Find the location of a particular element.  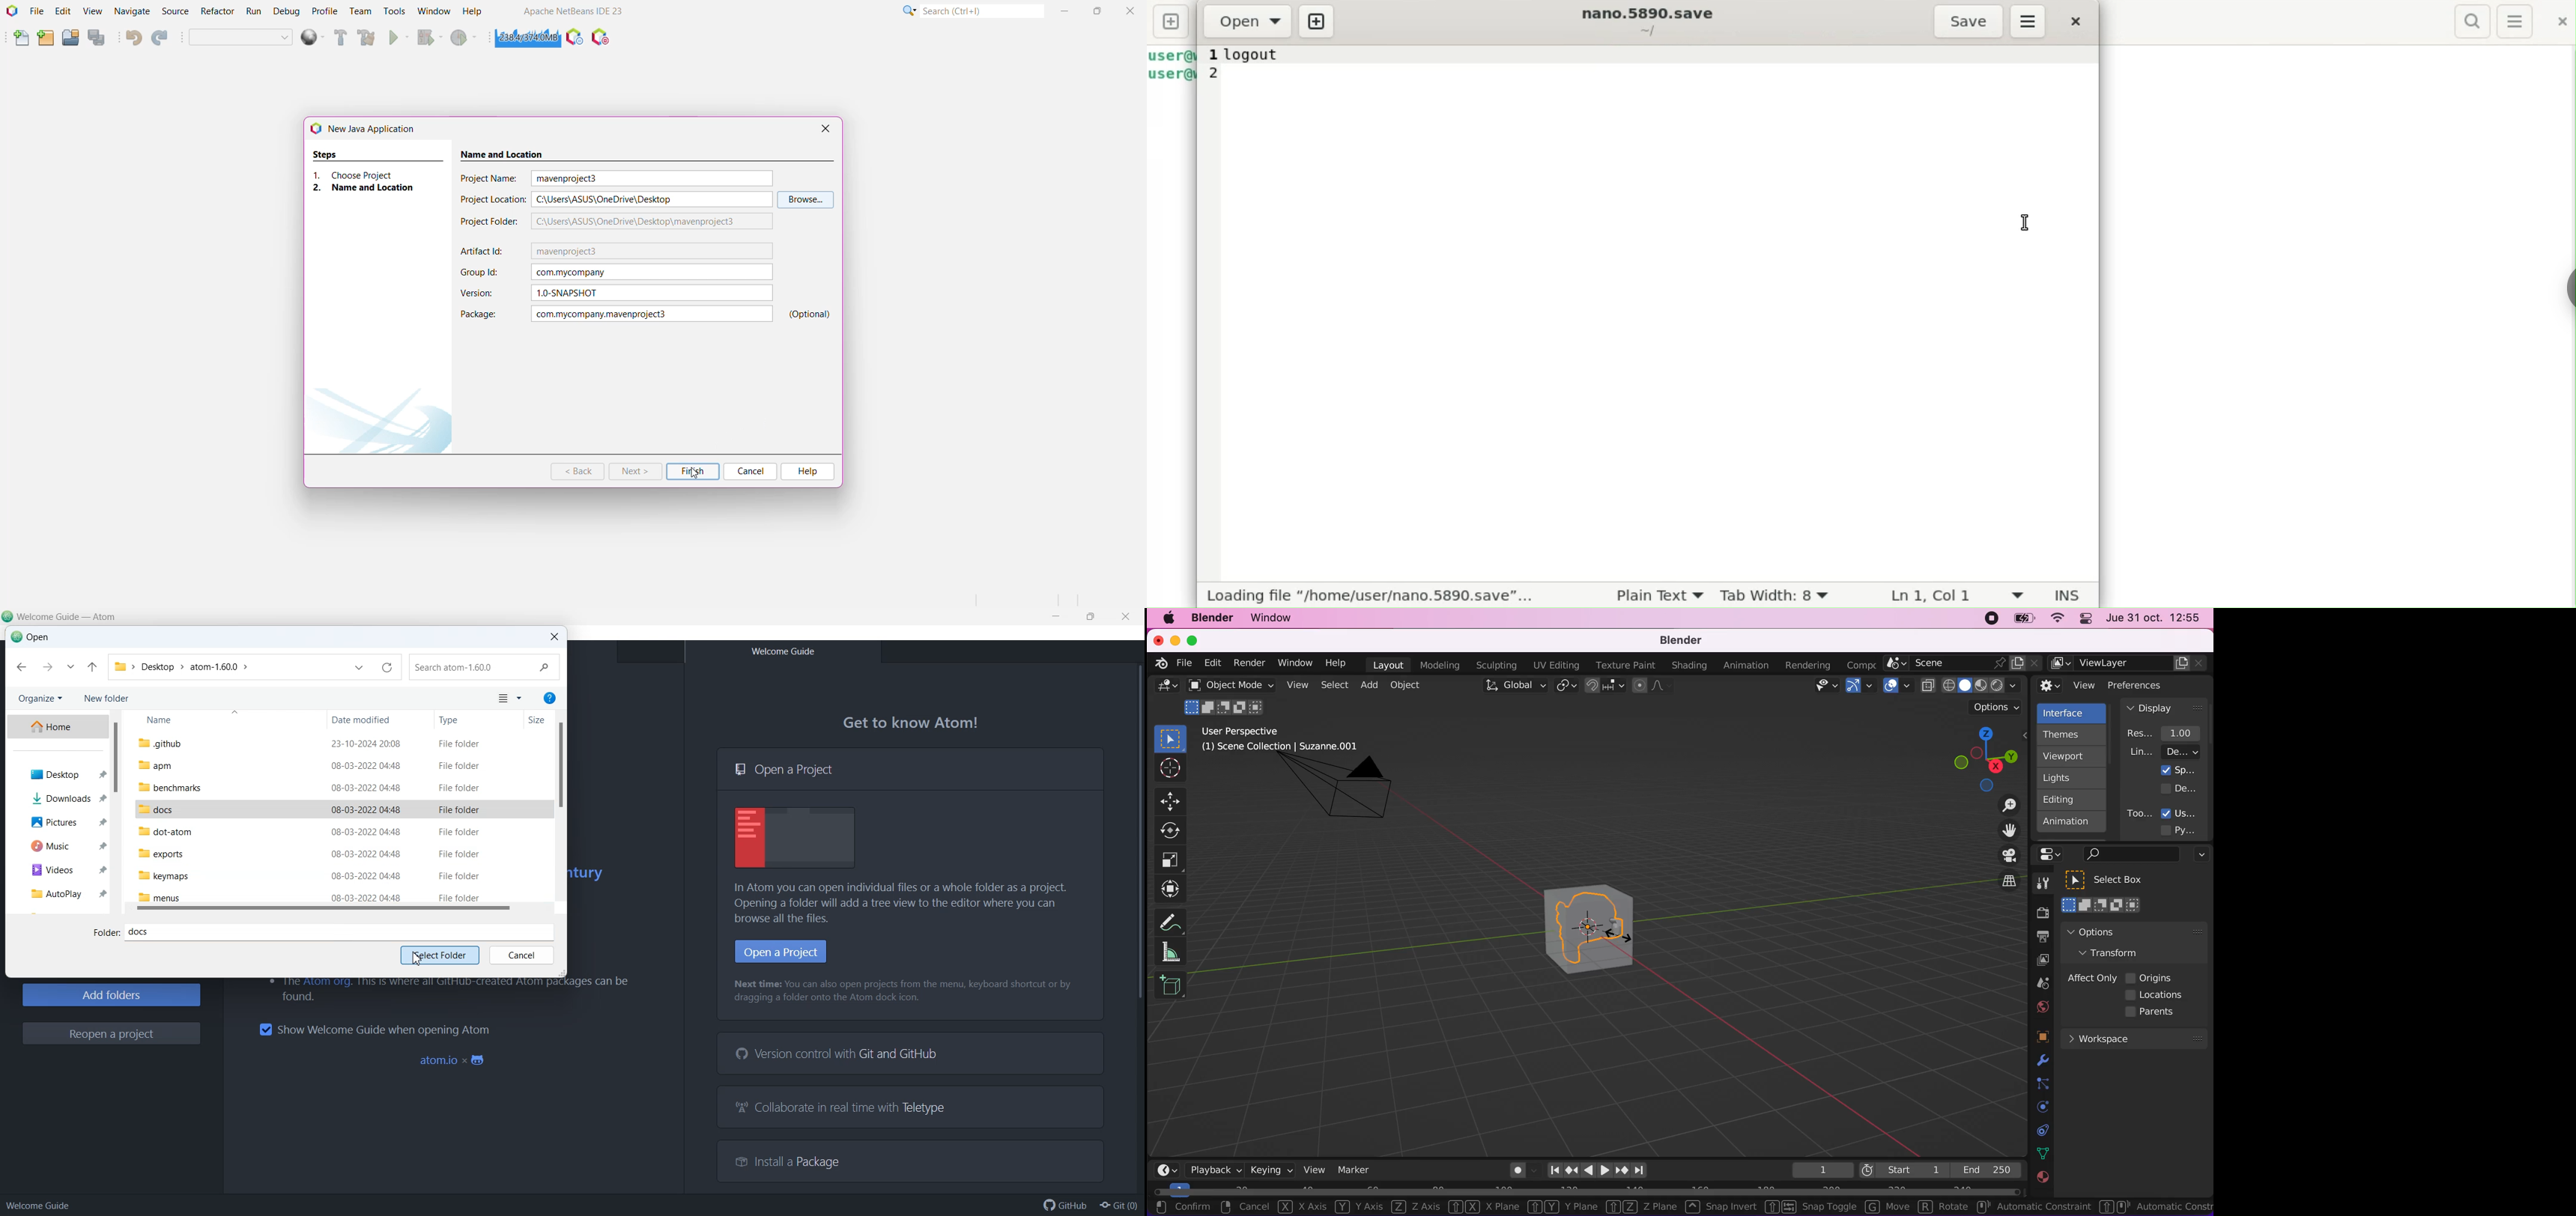

Next time: You can also open projects from the menu, keyboard shortcut or by
dragging a folder onto the Atom dock icon. is located at coordinates (905, 992).